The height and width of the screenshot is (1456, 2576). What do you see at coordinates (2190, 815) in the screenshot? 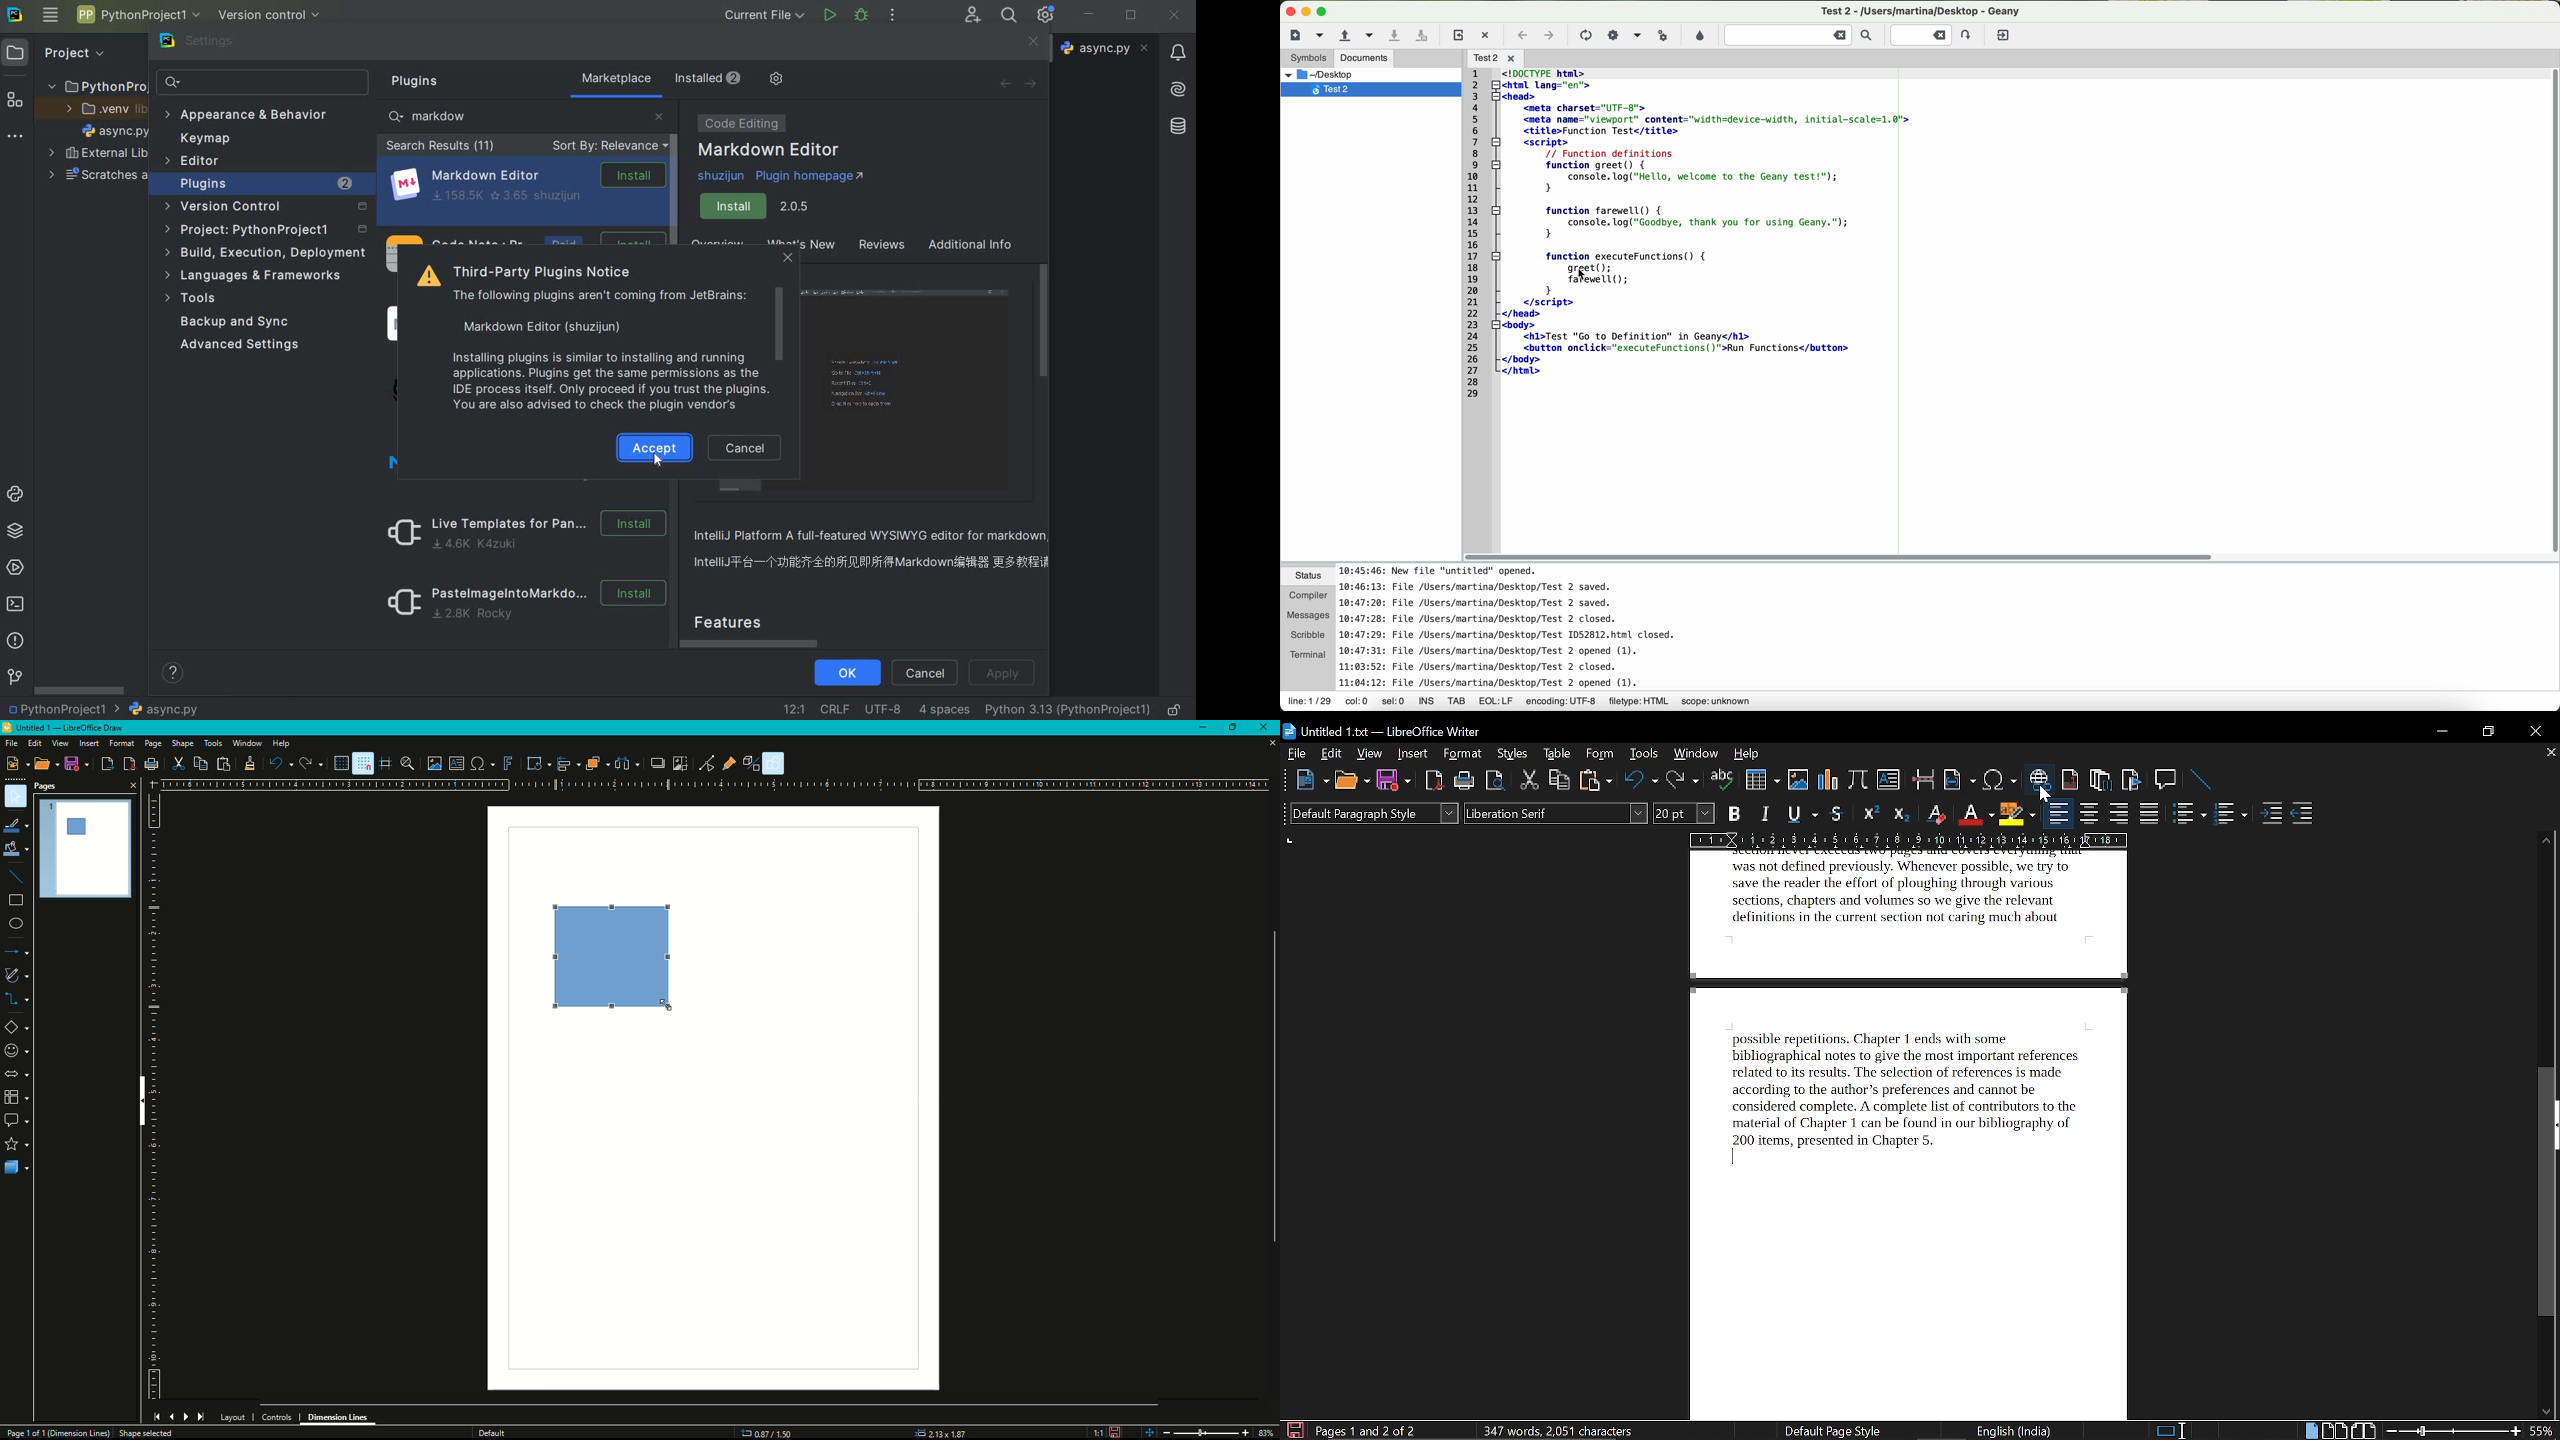
I see `toggle ordered list` at bounding box center [2190, 815].